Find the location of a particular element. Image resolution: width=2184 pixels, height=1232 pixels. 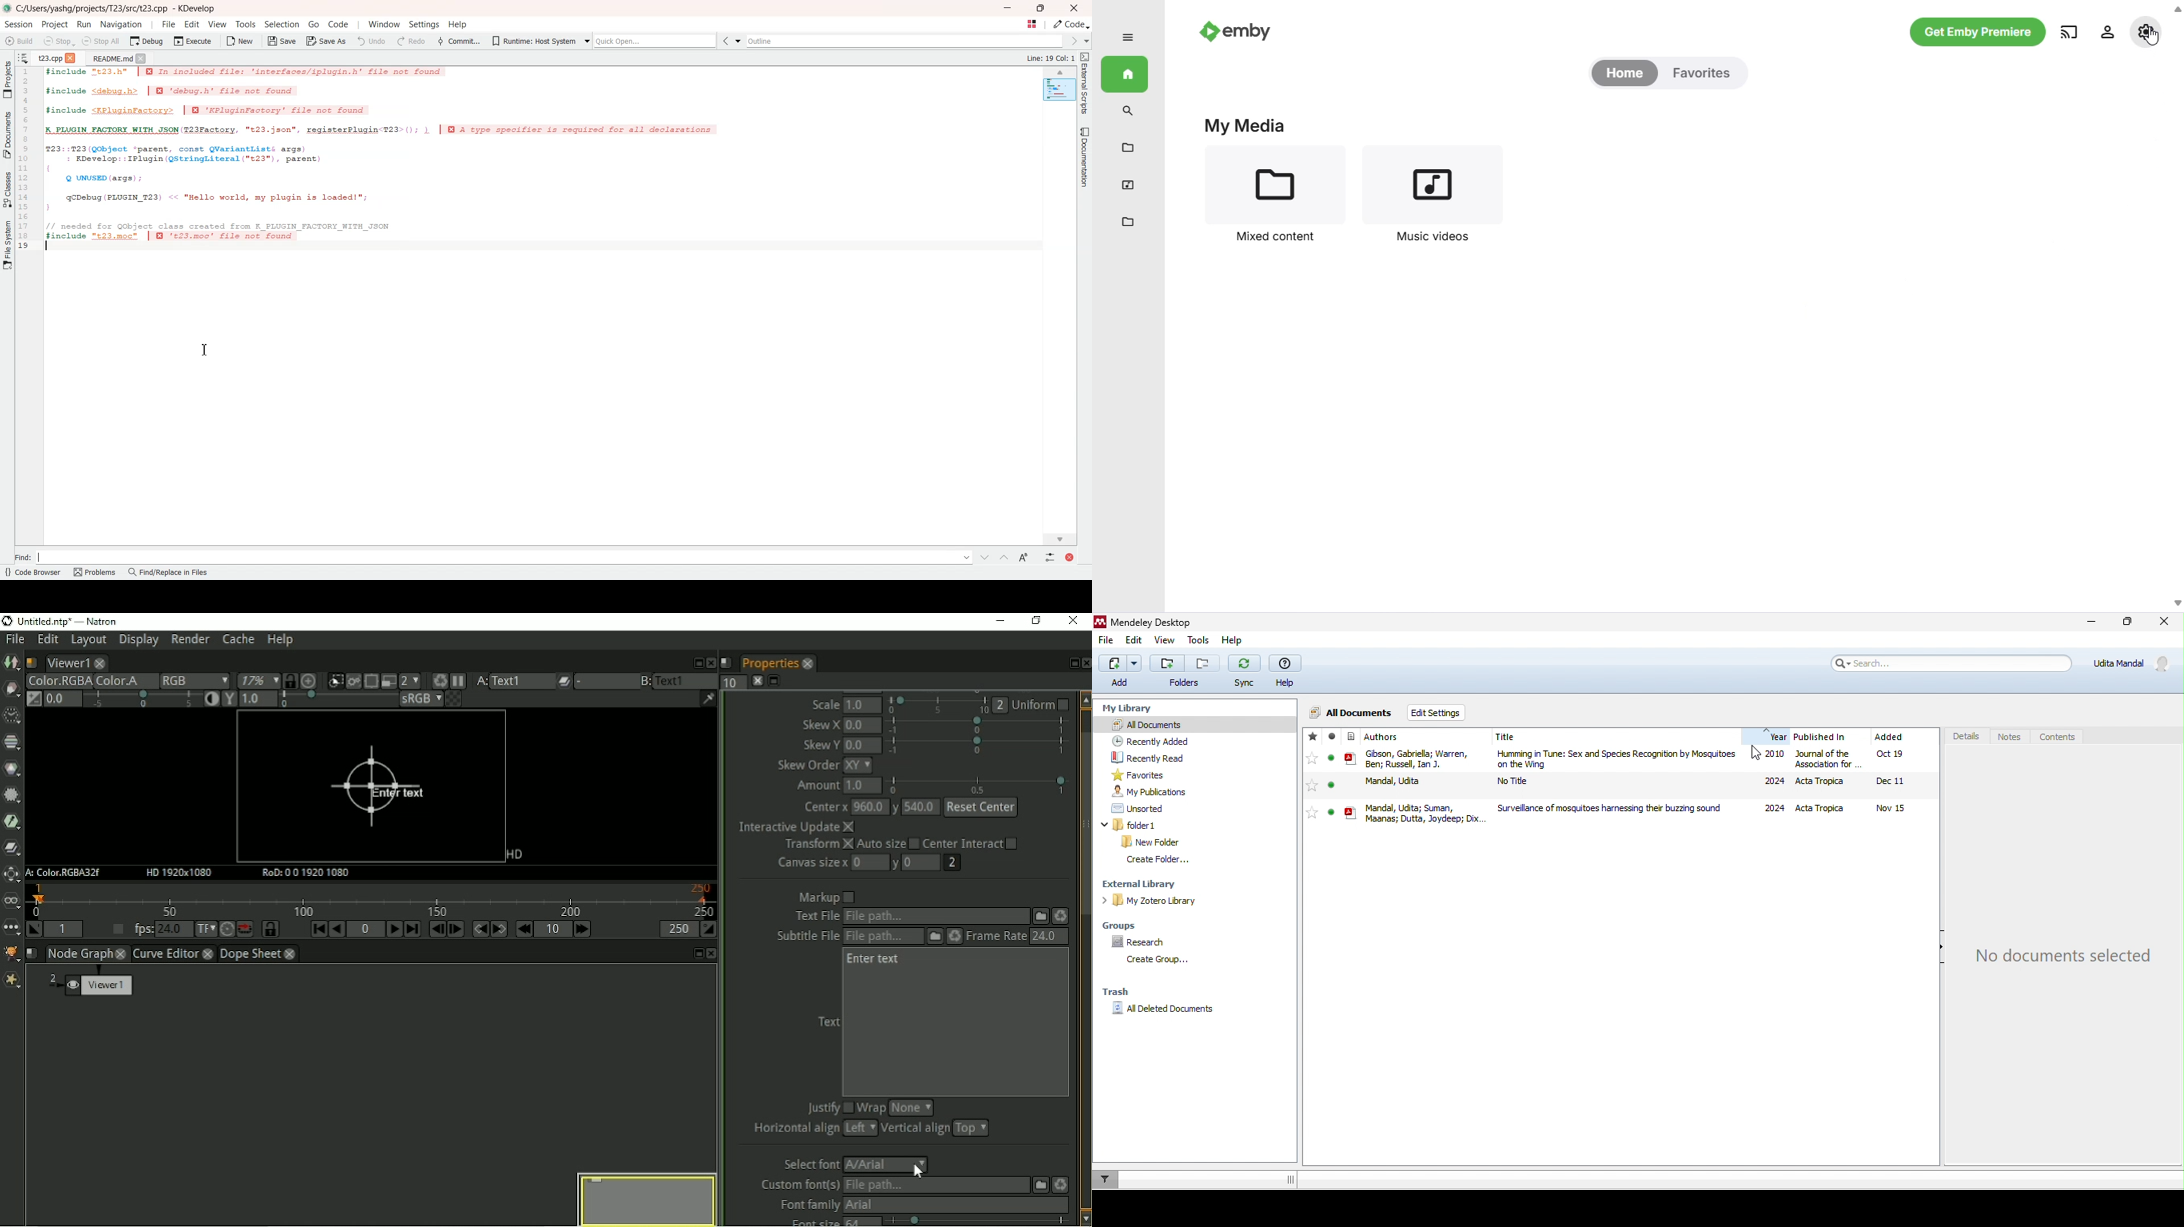

trash is located at coordinates (1115, 988).